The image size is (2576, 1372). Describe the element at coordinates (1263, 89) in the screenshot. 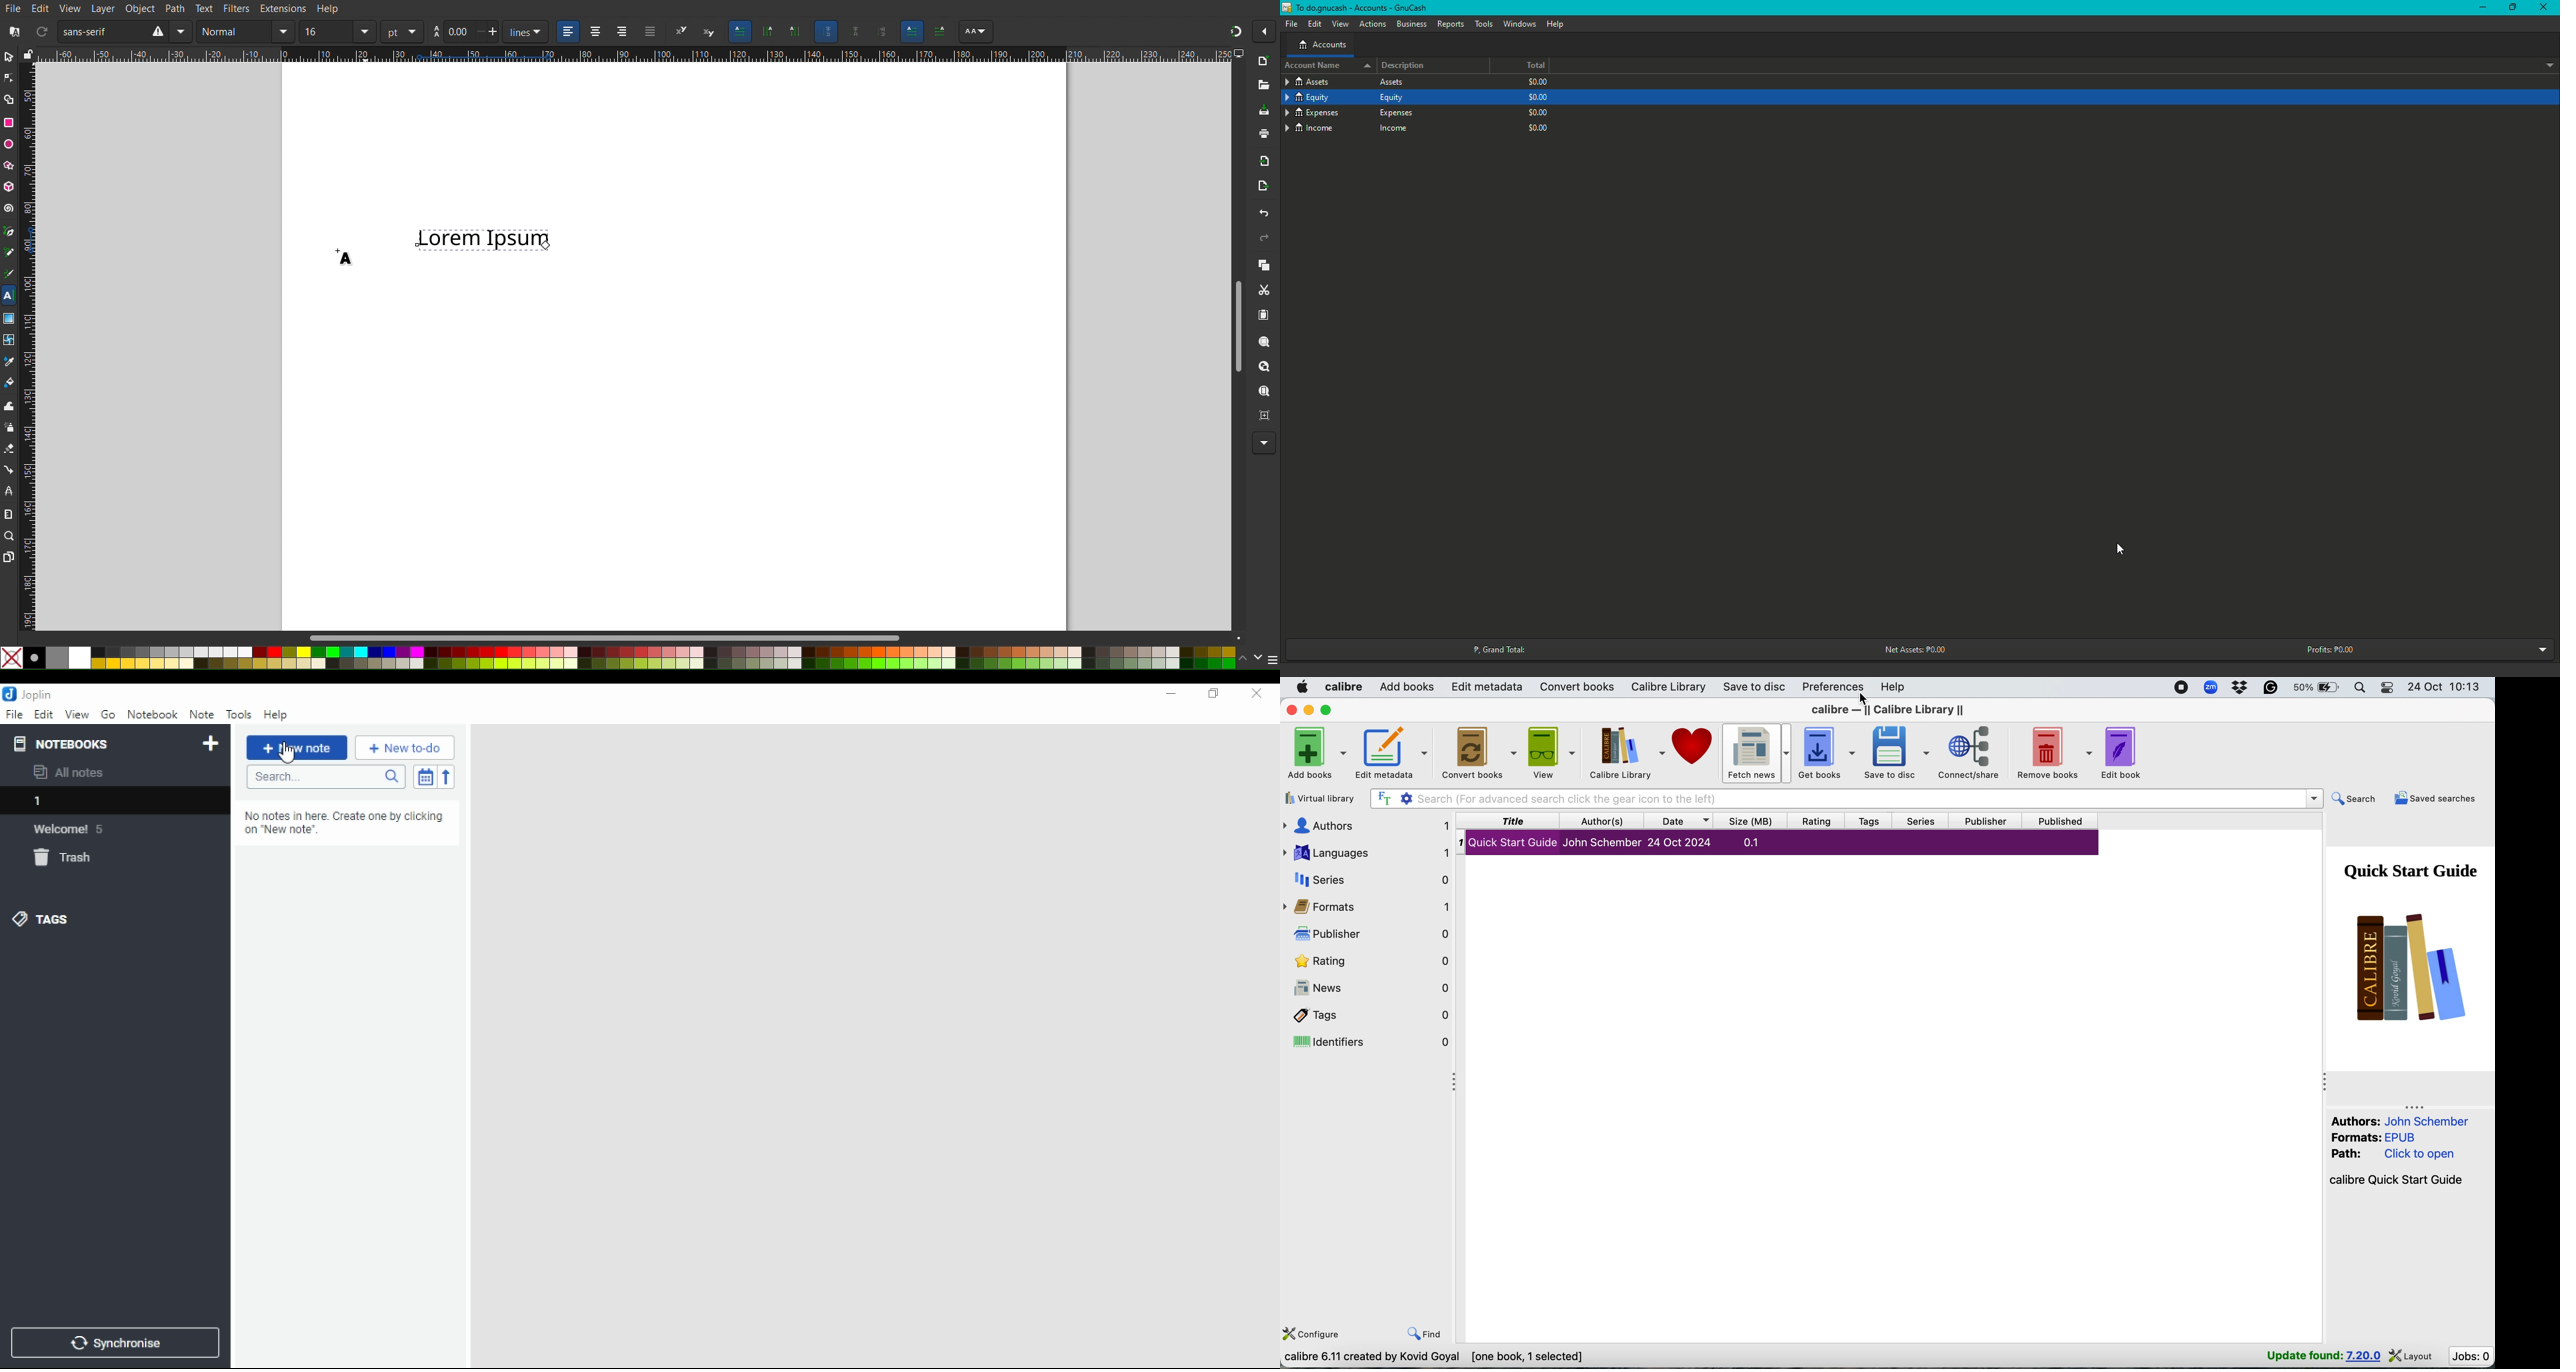

I see `Open` at that location.